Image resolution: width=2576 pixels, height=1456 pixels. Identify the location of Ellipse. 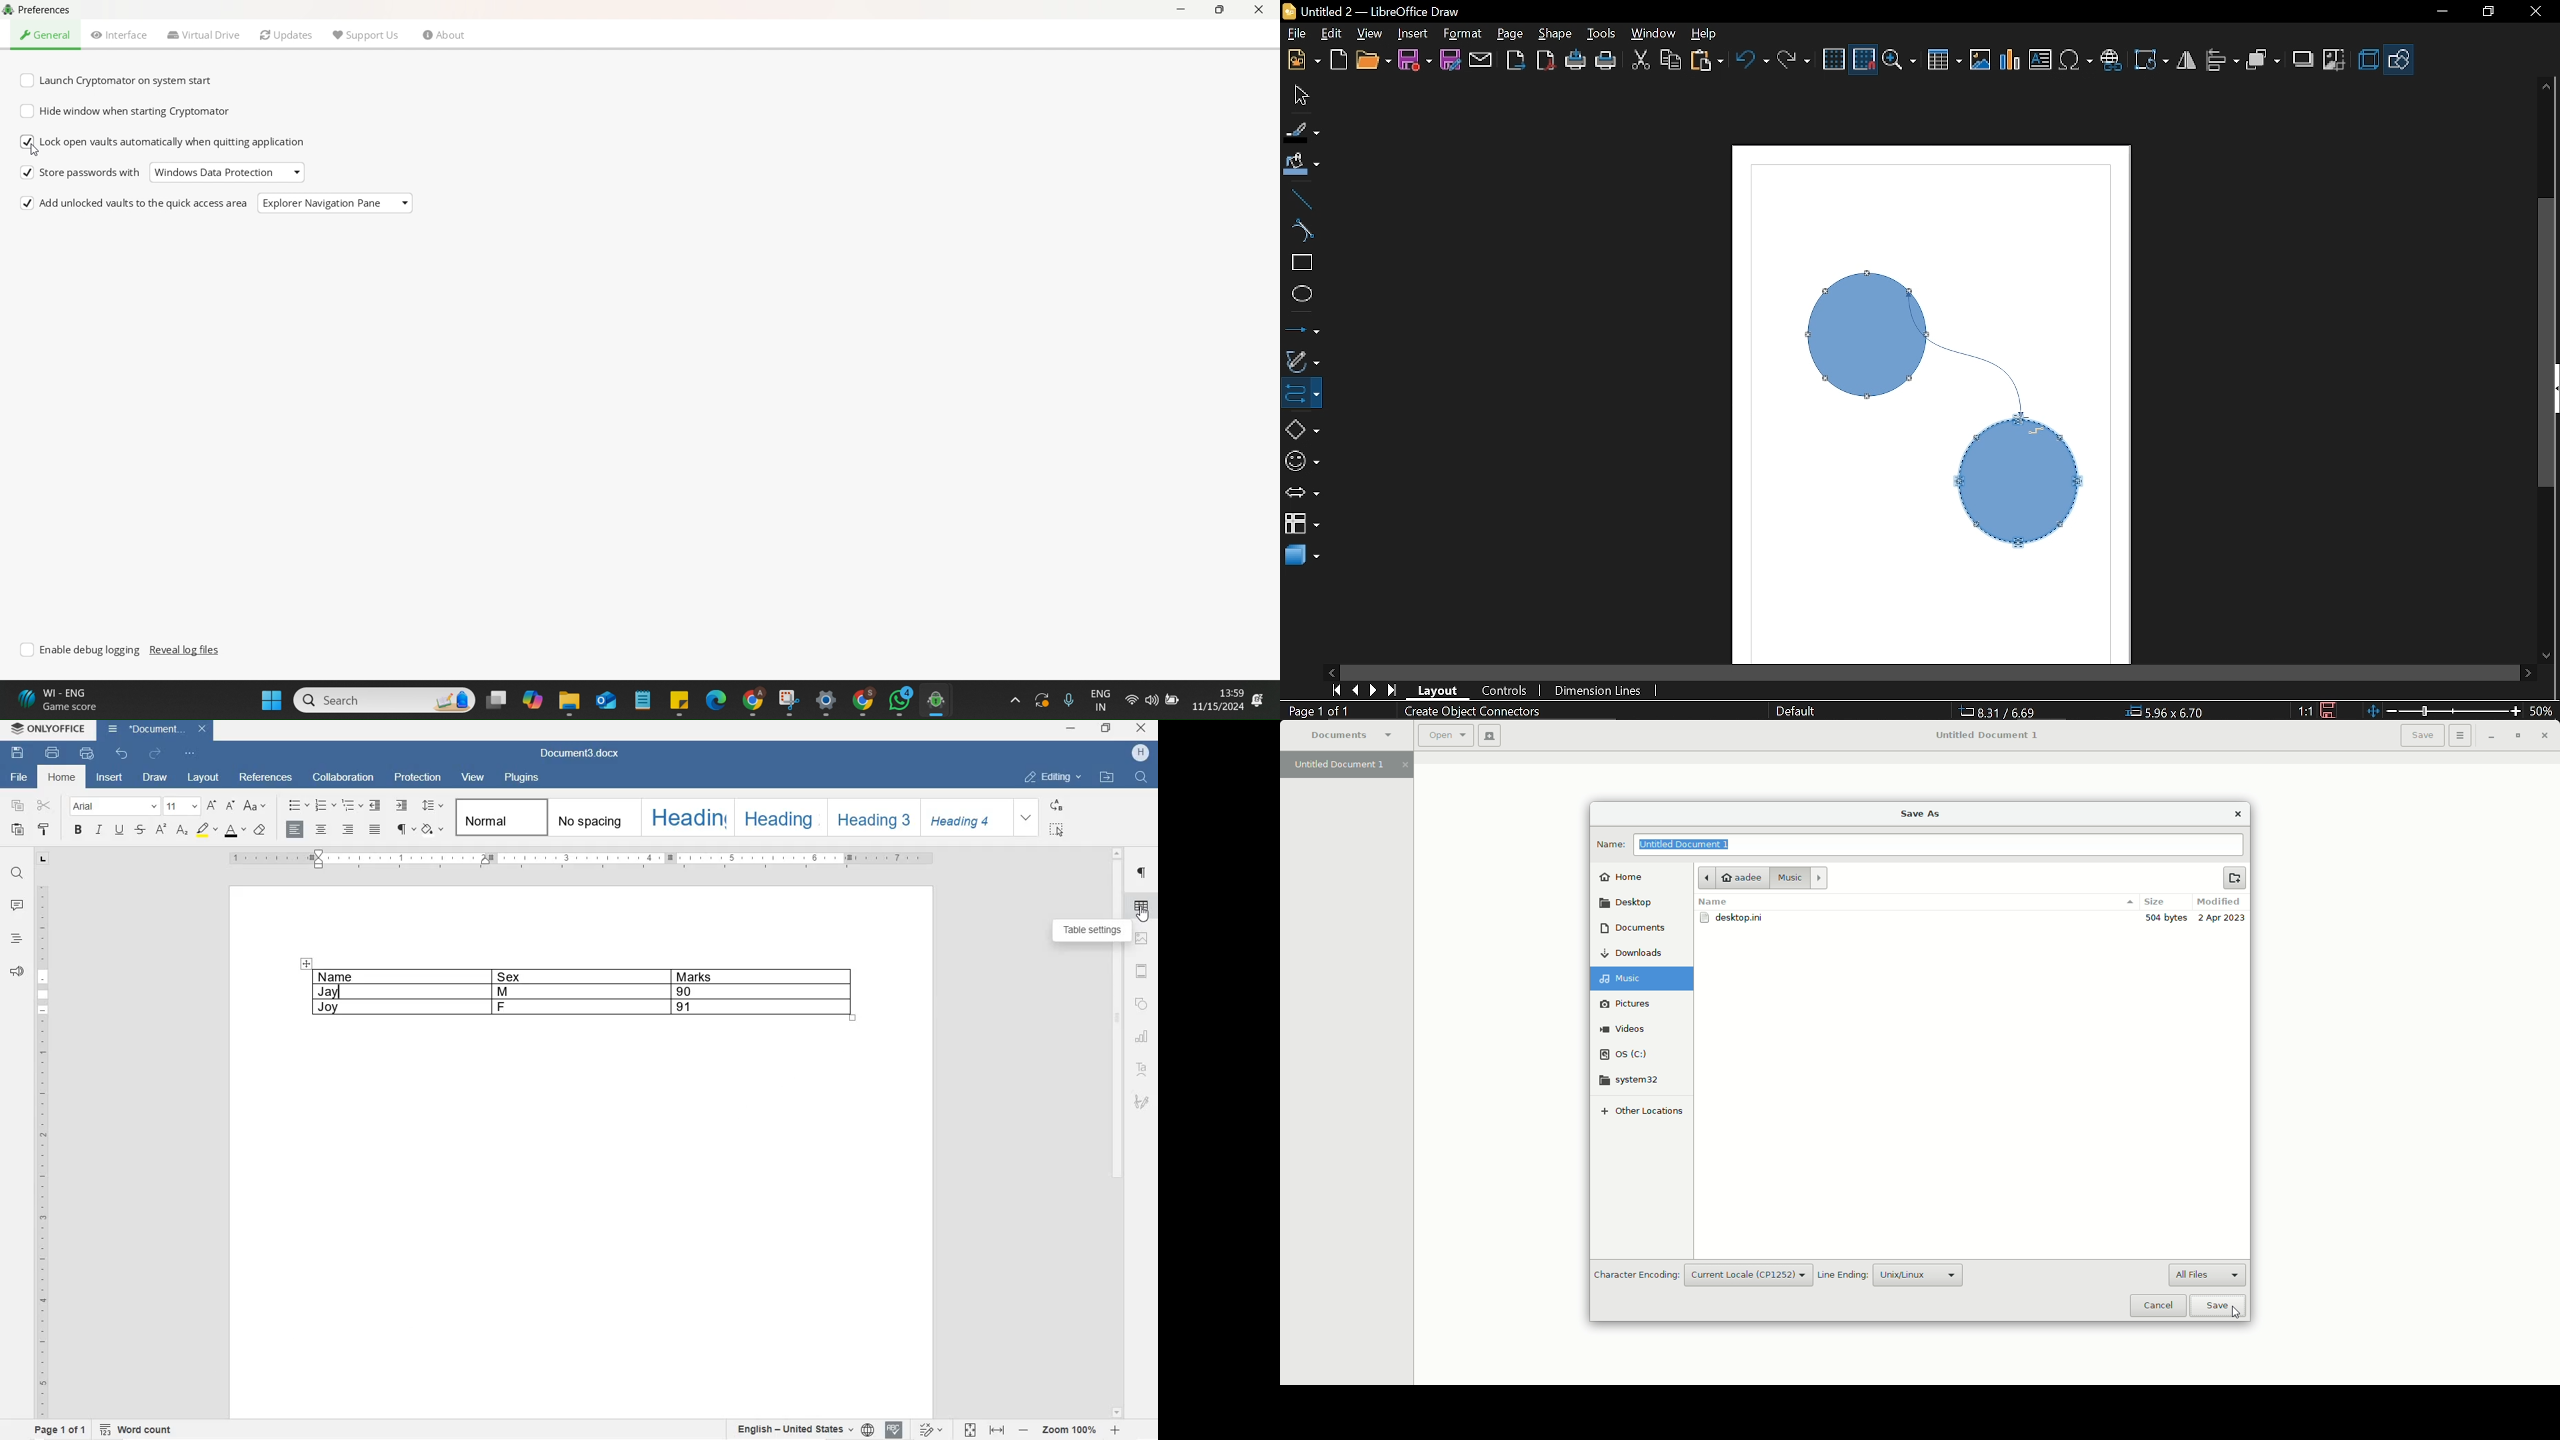
(1299, 294).